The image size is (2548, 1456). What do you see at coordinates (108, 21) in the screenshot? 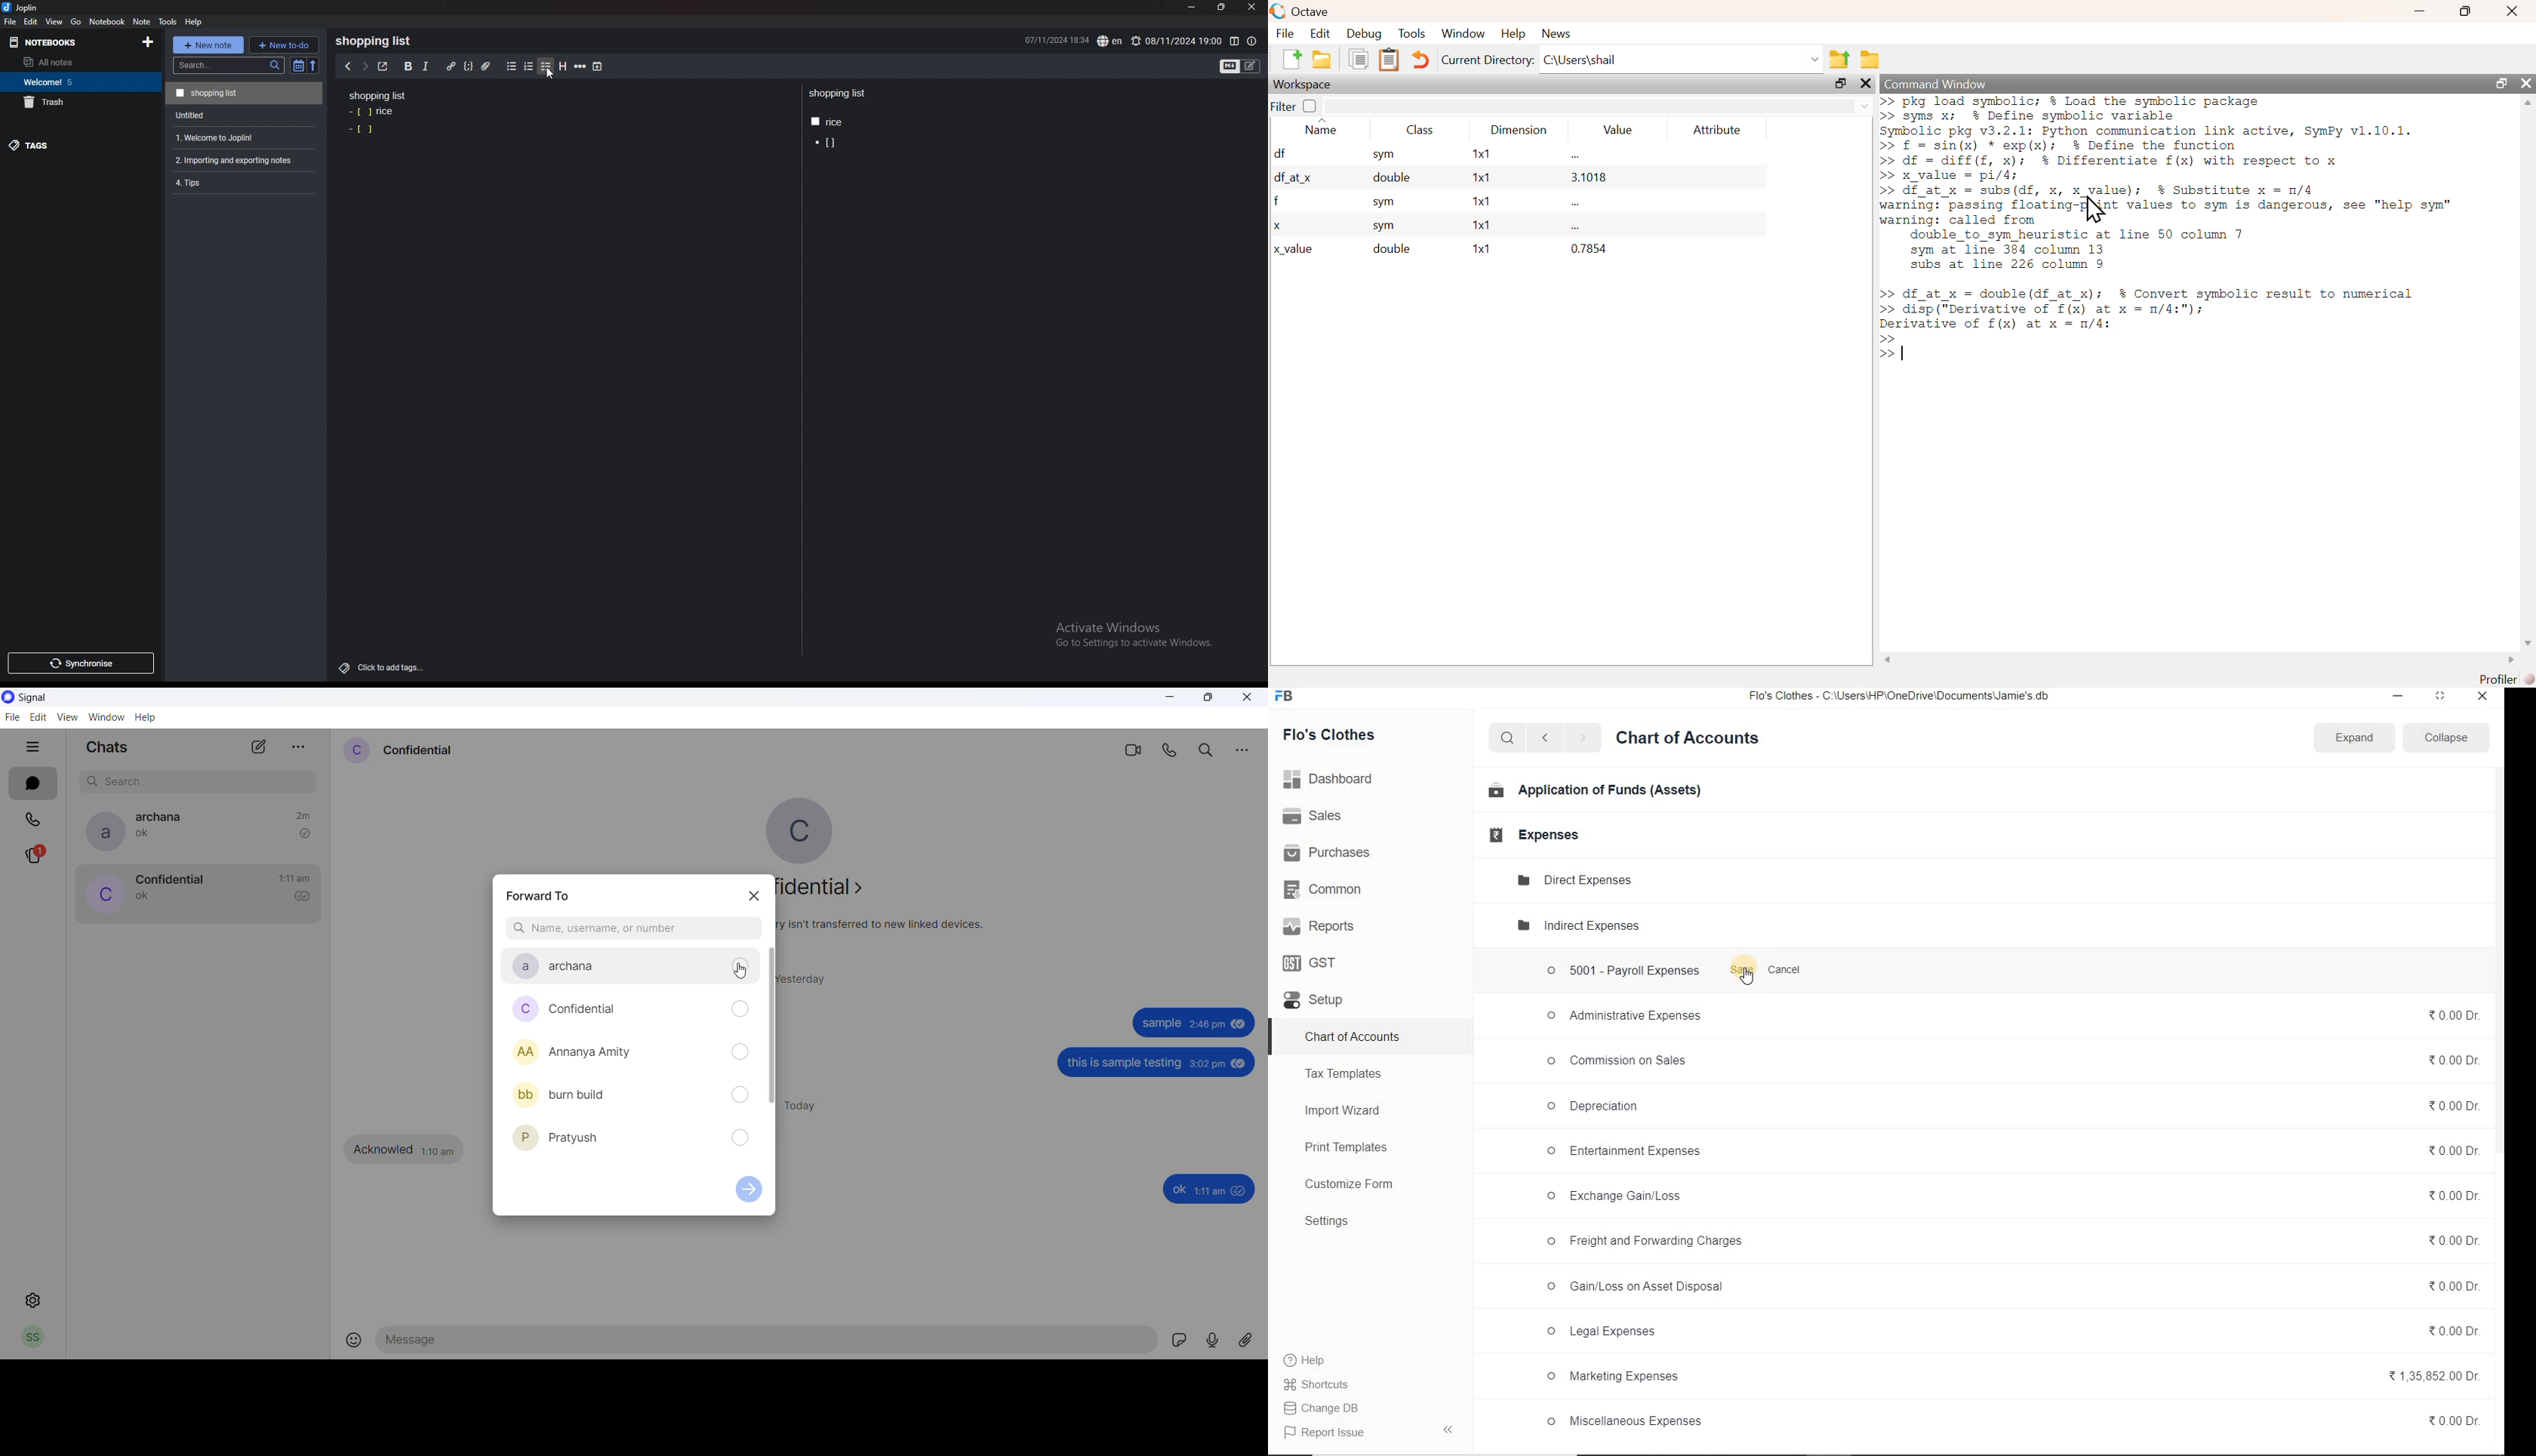
I see `notebook` at bounding box center [108, 21].